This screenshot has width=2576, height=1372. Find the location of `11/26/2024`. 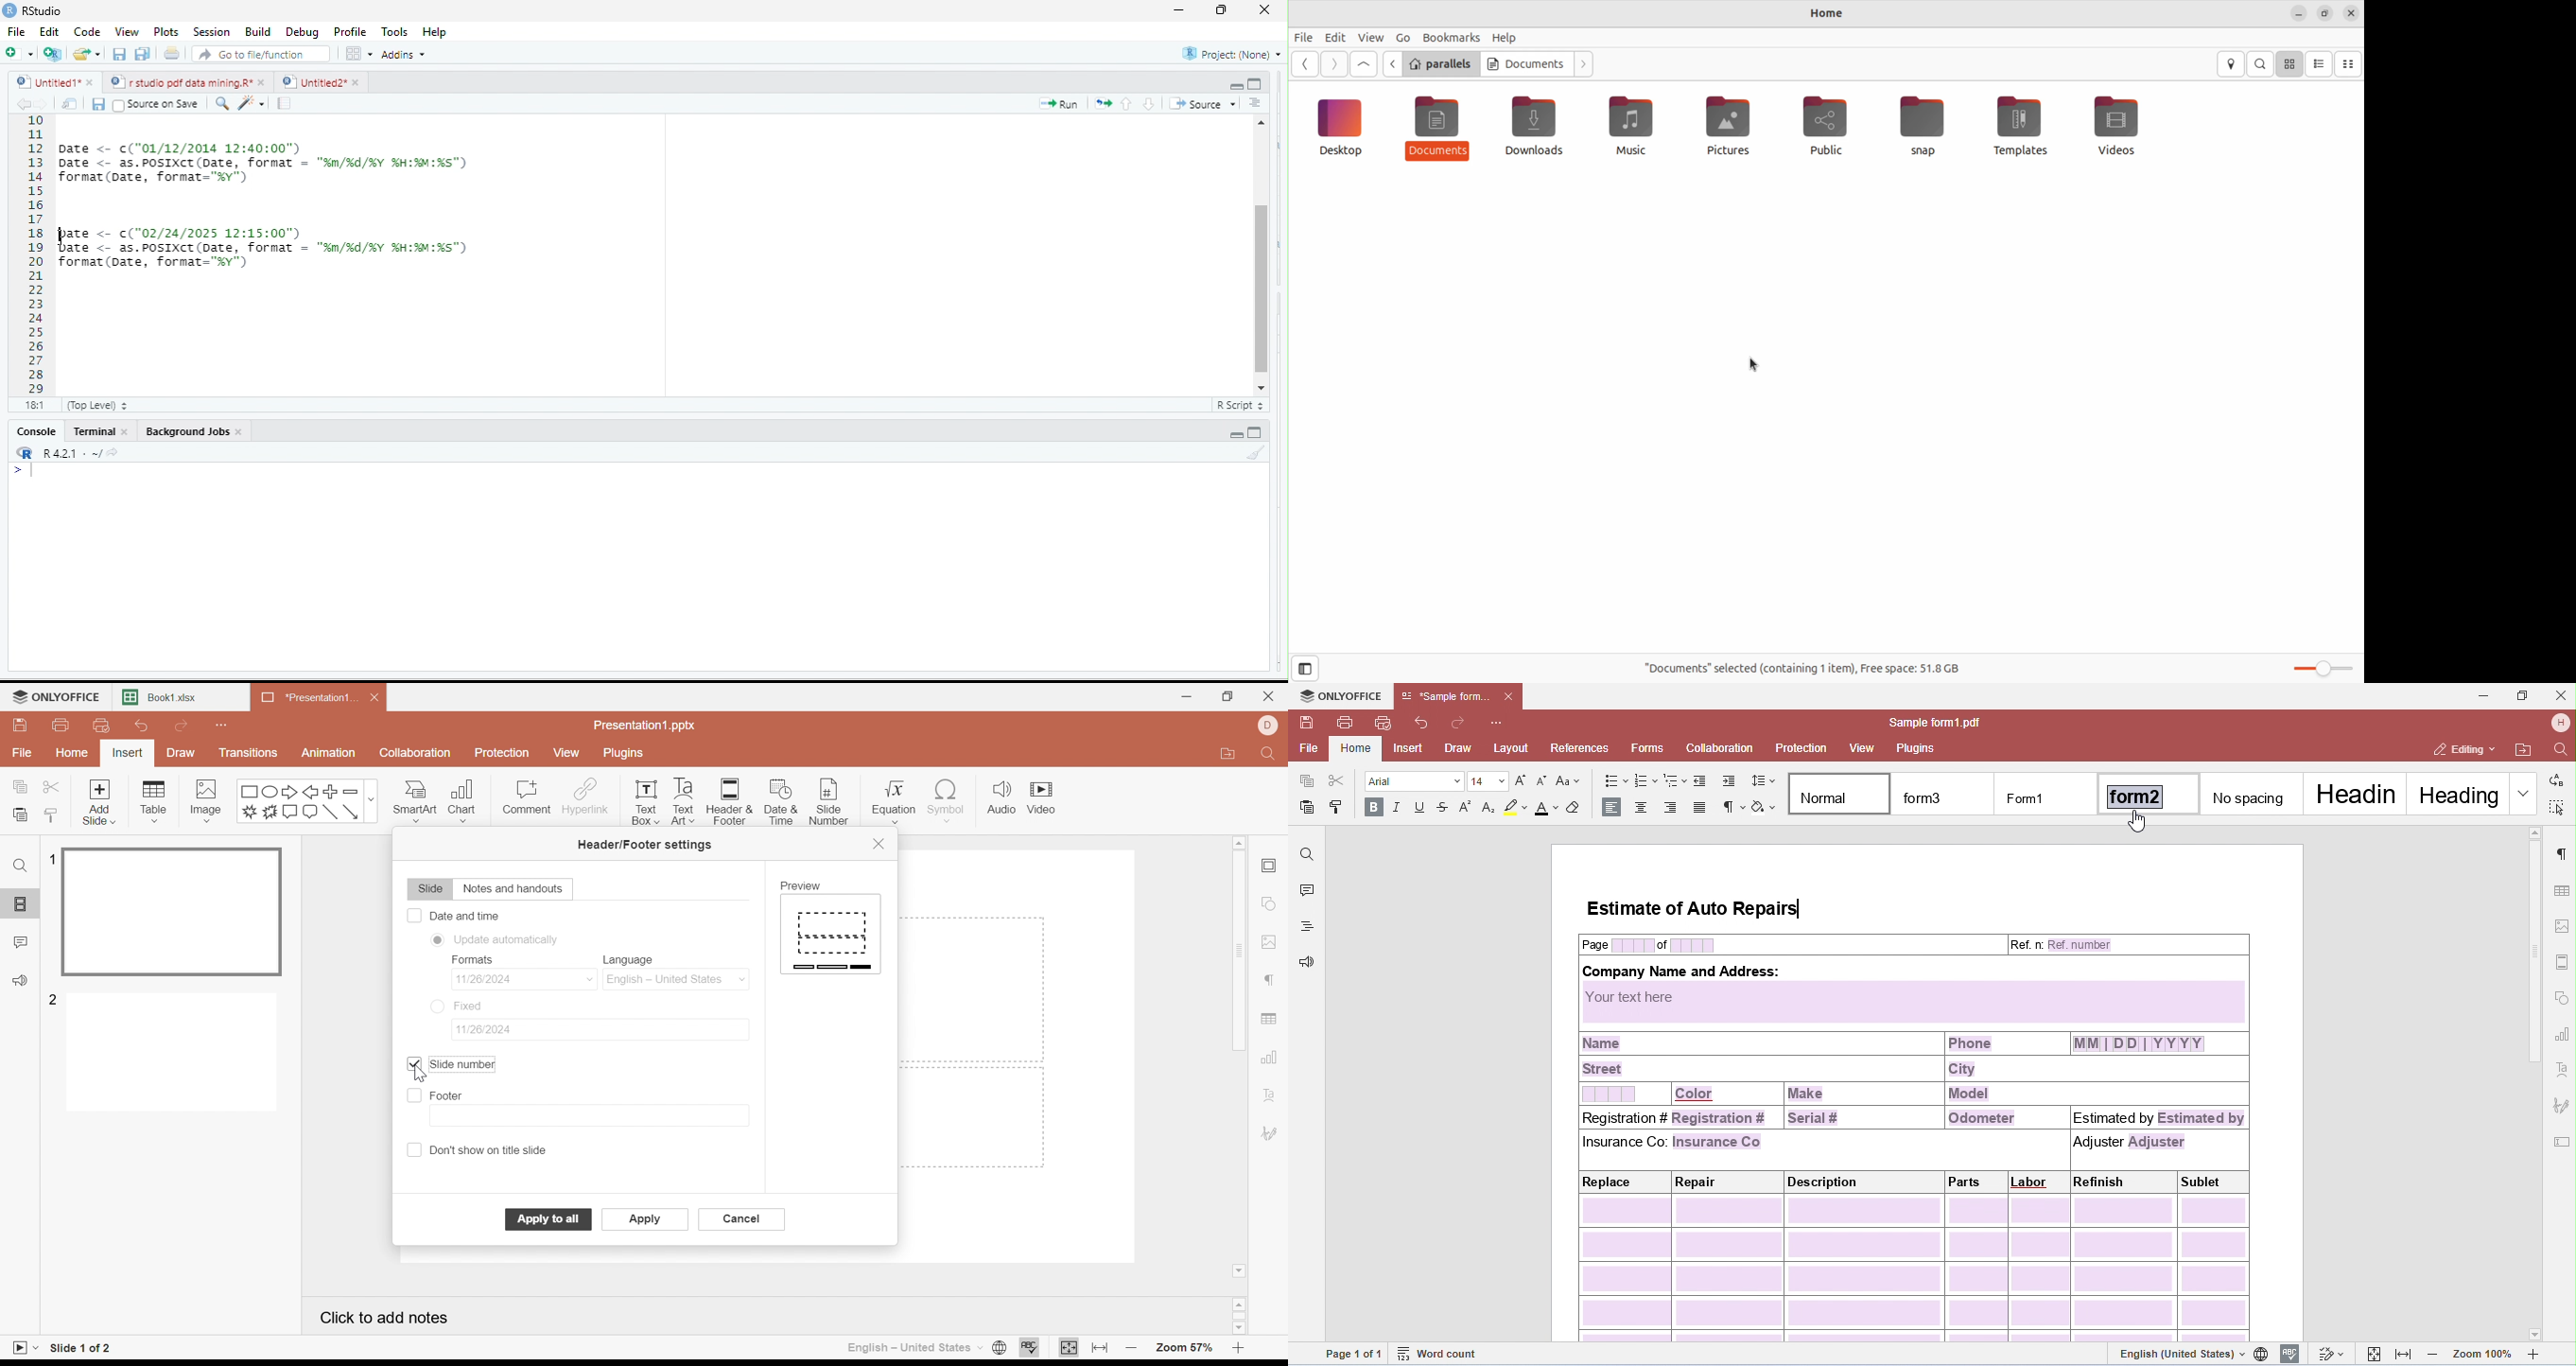

11/26/2024 is located at coordinates (490, 1029).